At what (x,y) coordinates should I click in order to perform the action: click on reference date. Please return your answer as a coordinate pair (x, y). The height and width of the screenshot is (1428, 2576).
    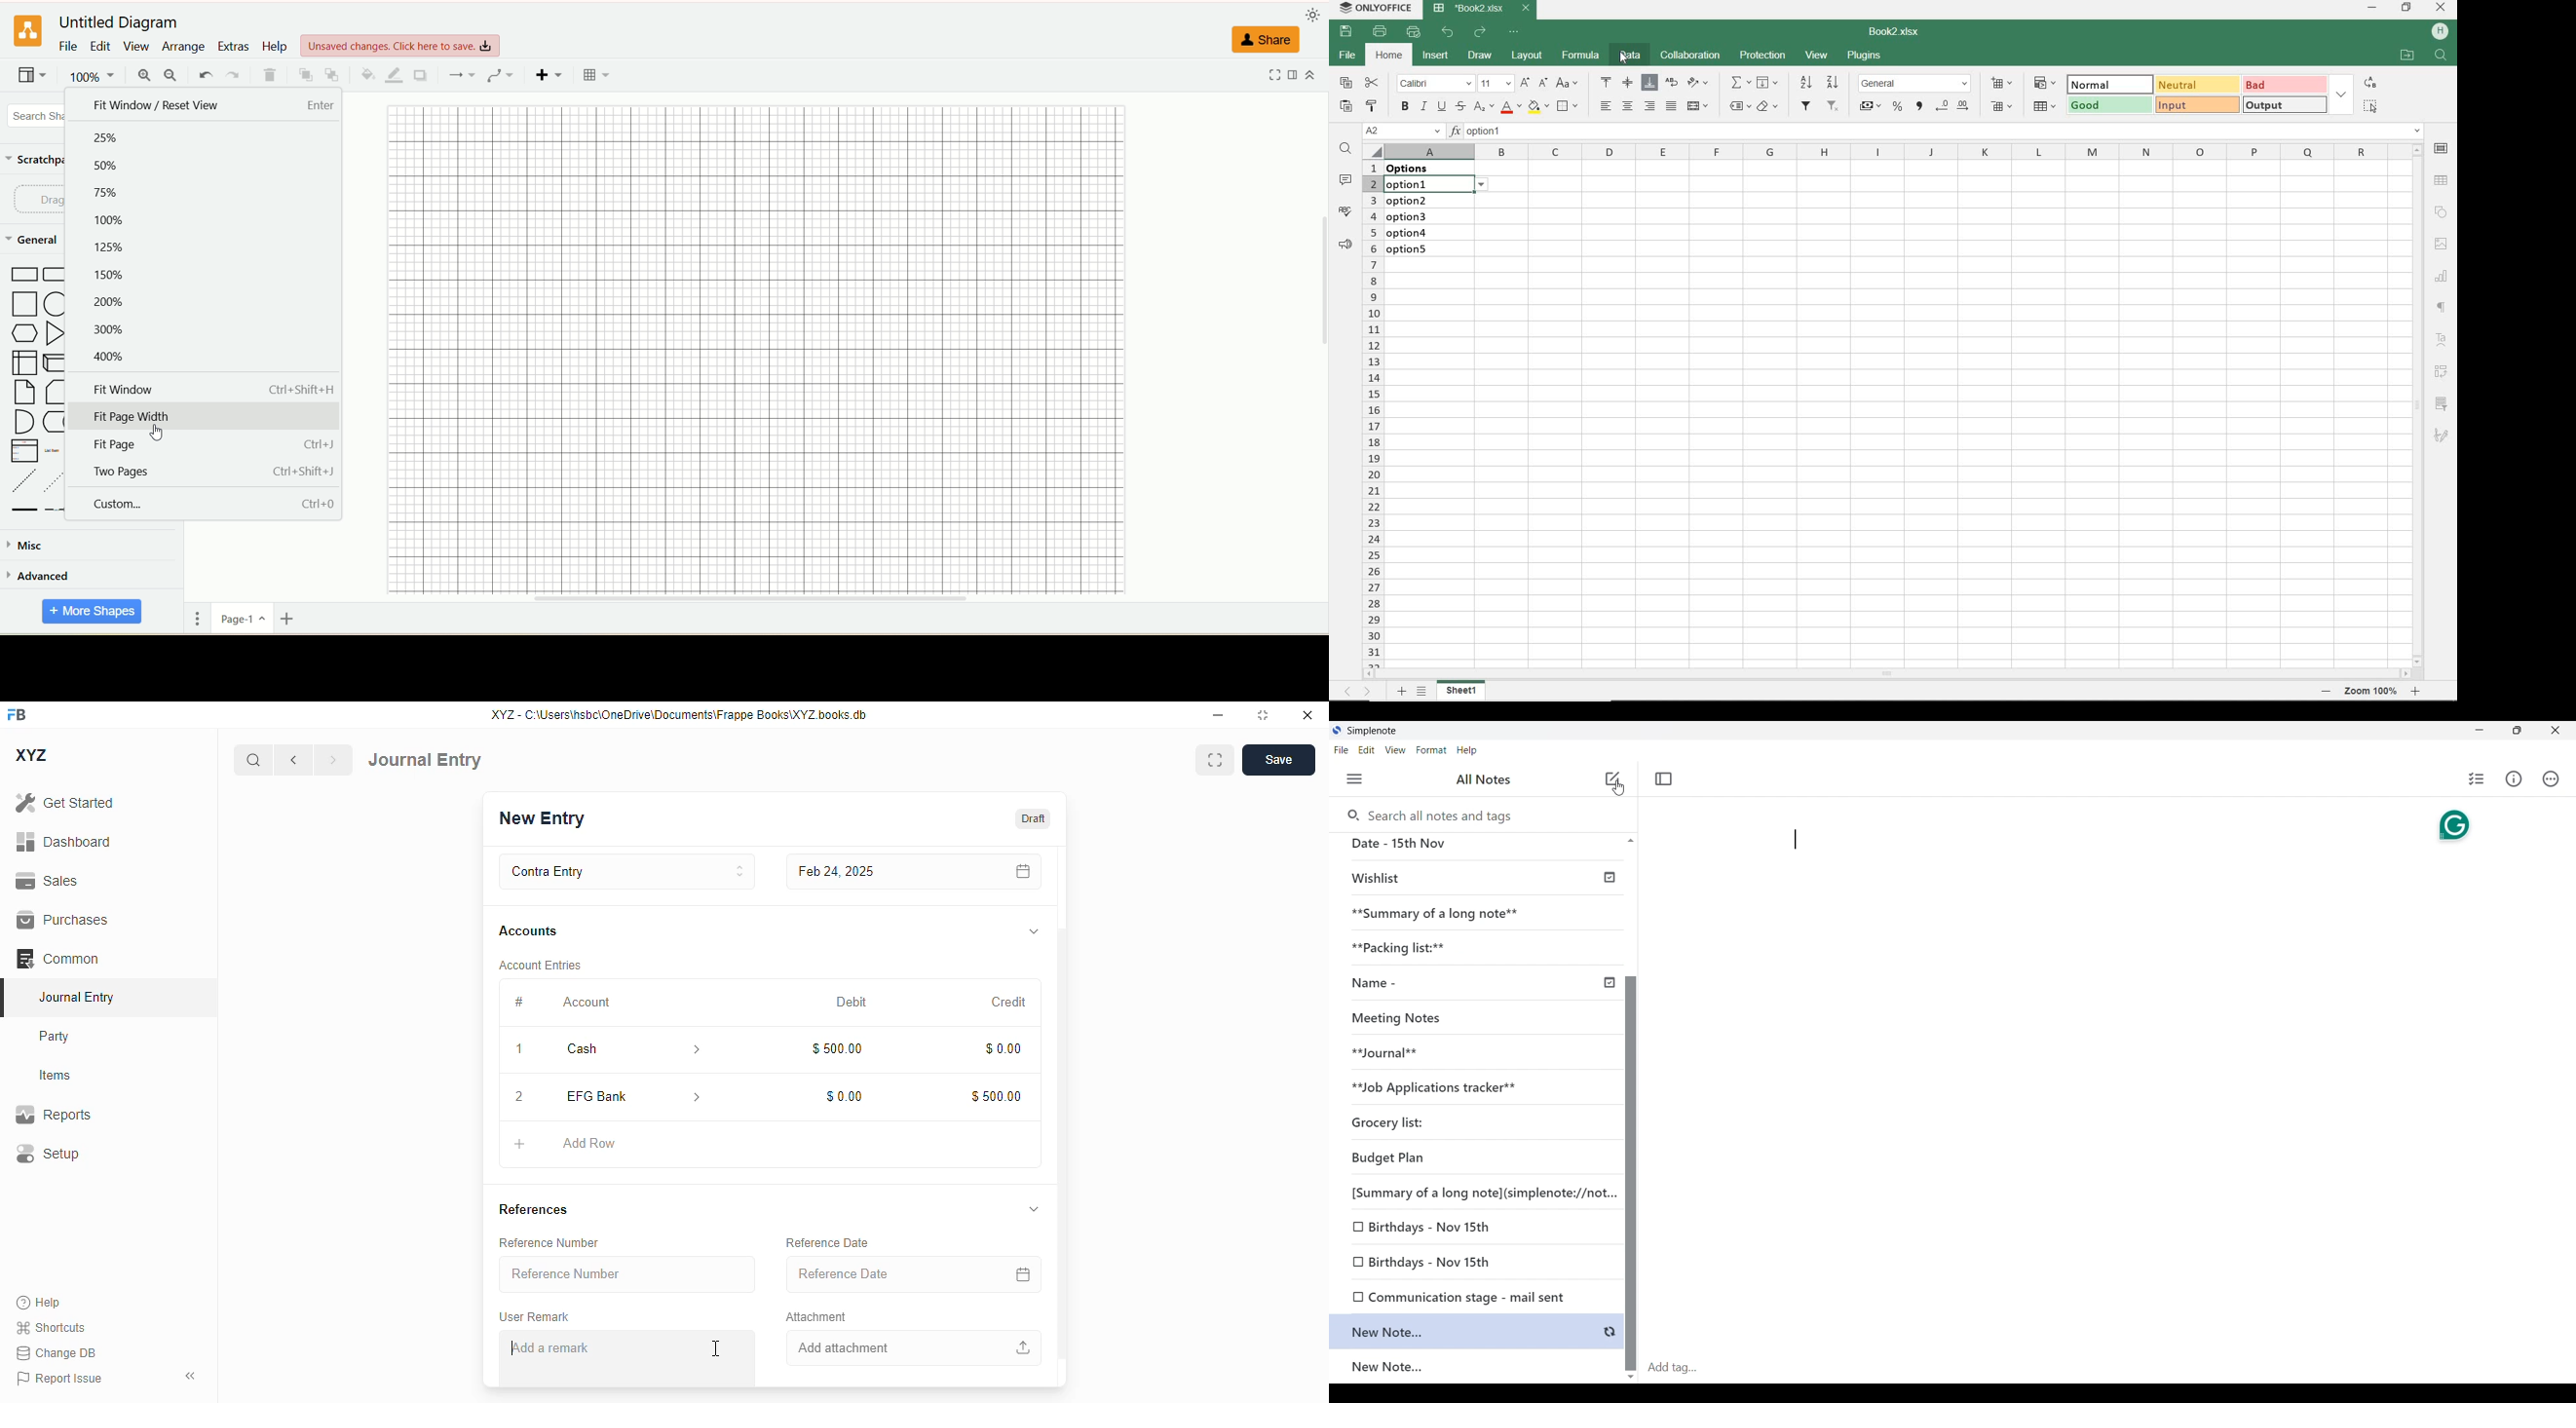
    Looking at the image, I should click on (874, 1272).